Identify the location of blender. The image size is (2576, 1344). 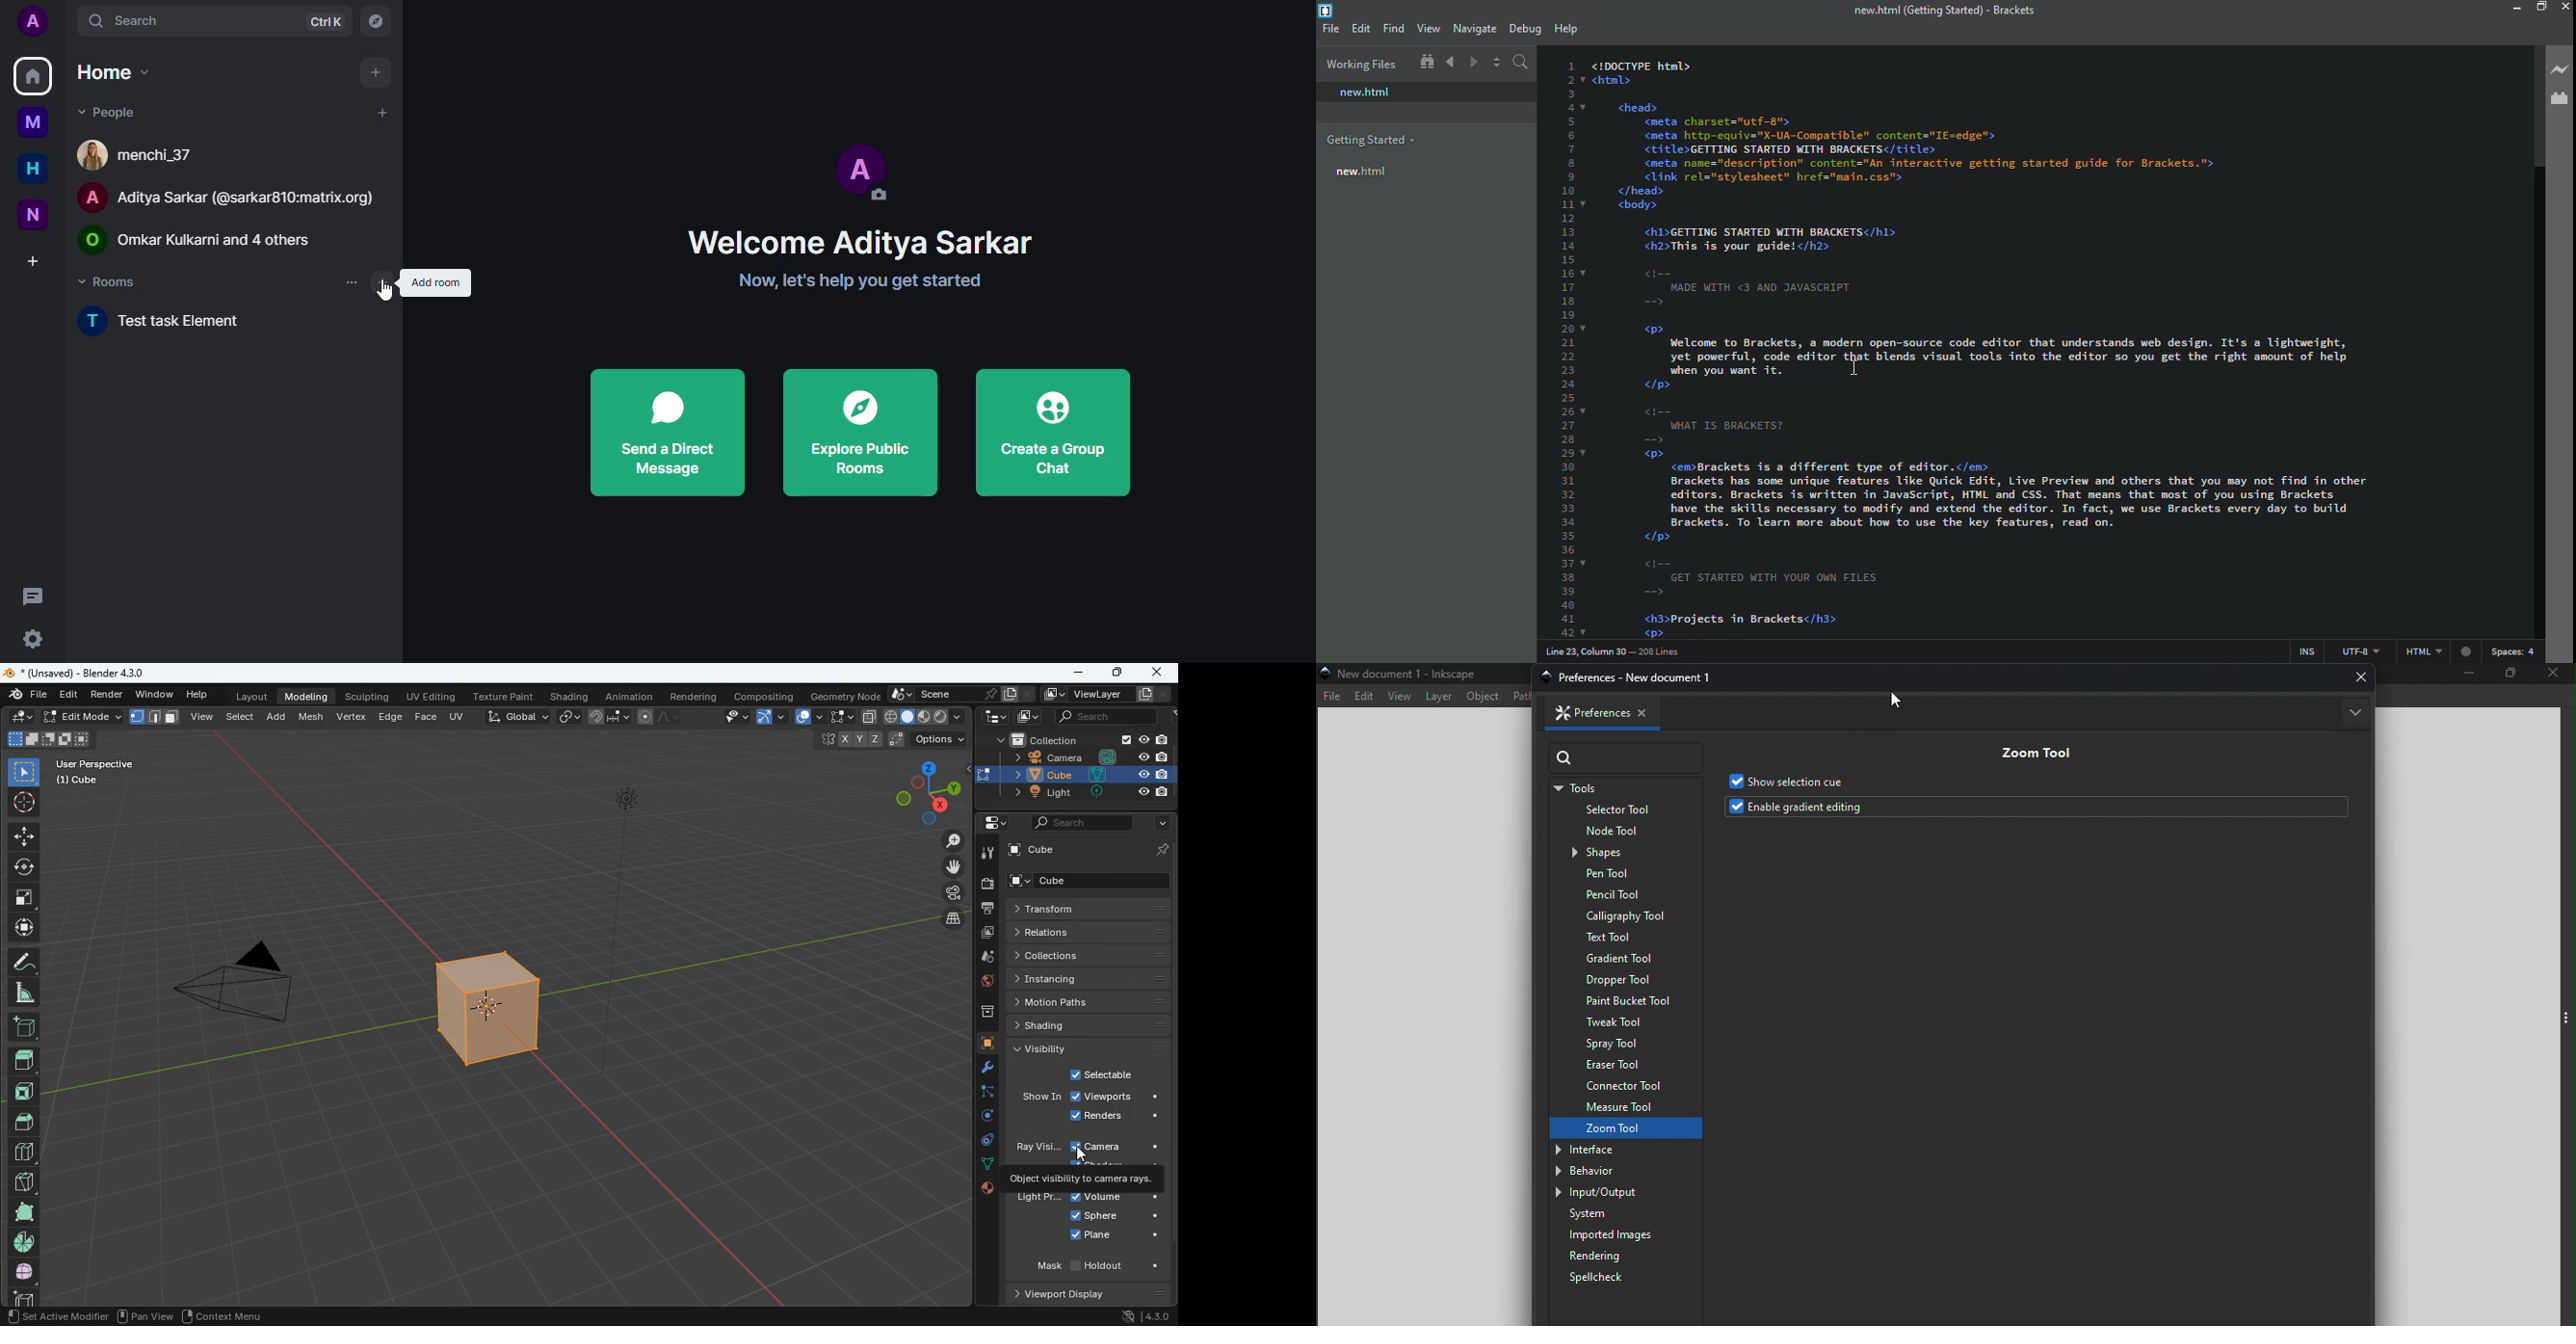
(80, 673).